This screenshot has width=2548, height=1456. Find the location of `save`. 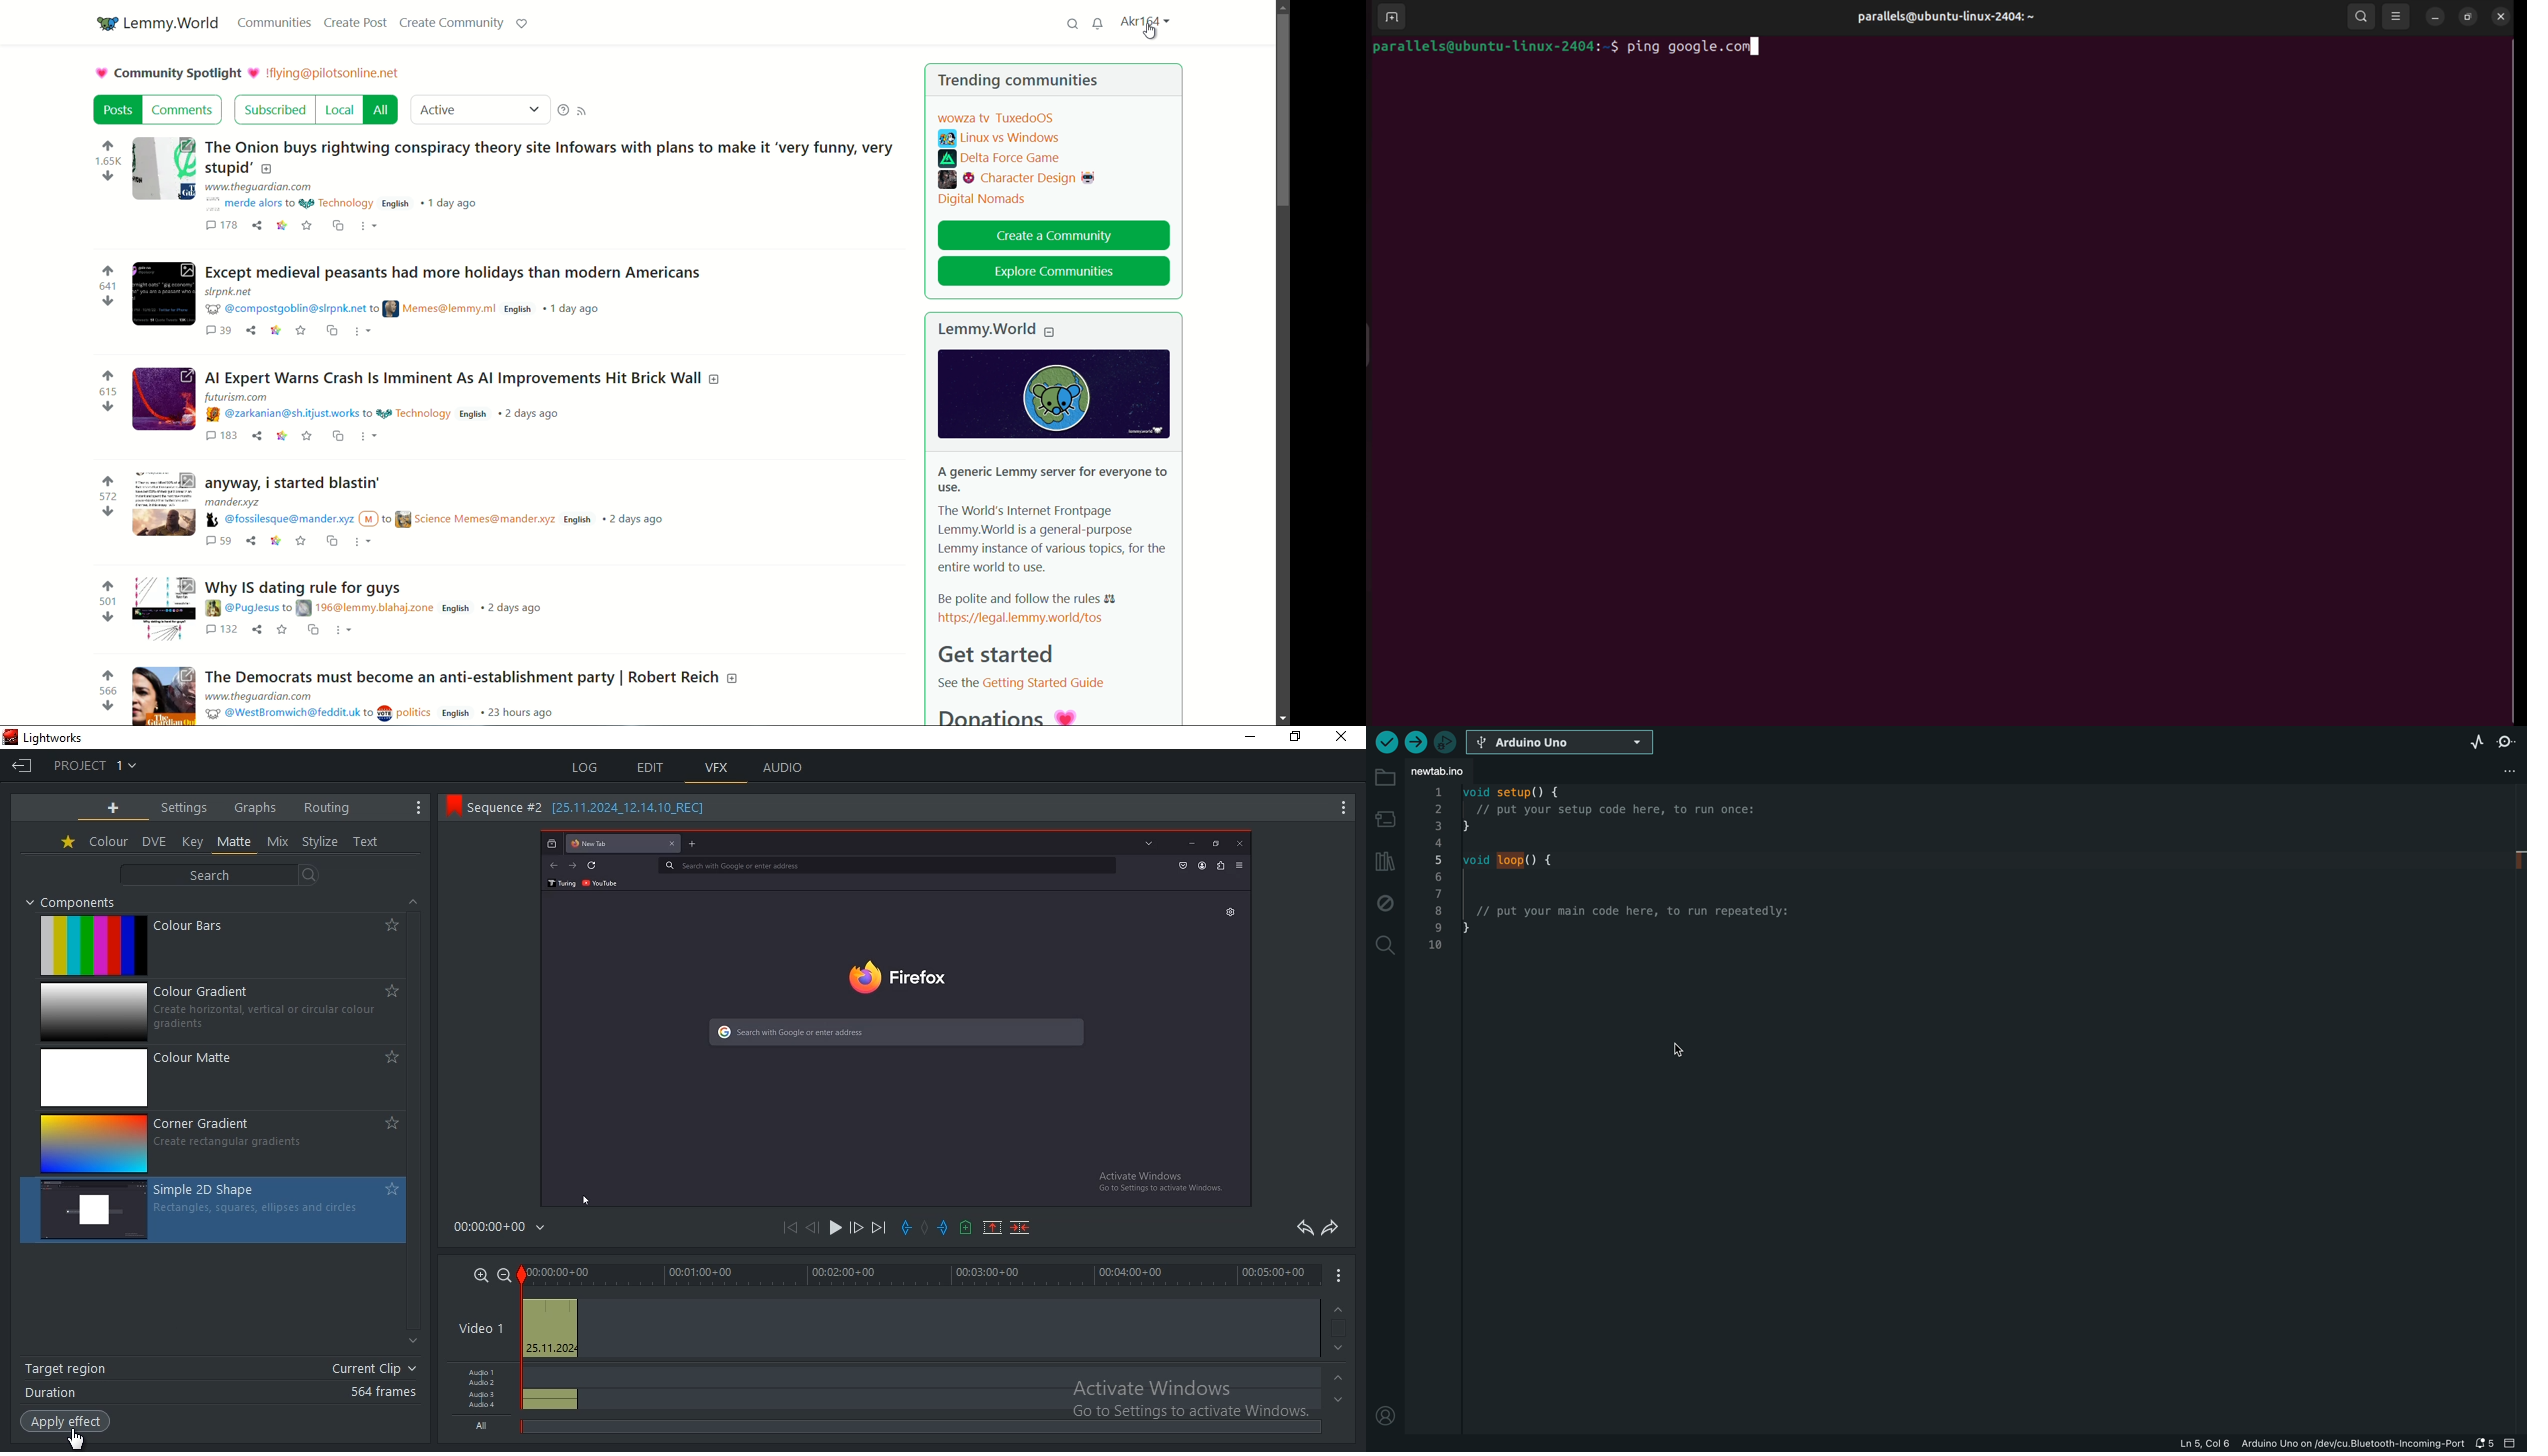

save is located at coordinates (307, 435).